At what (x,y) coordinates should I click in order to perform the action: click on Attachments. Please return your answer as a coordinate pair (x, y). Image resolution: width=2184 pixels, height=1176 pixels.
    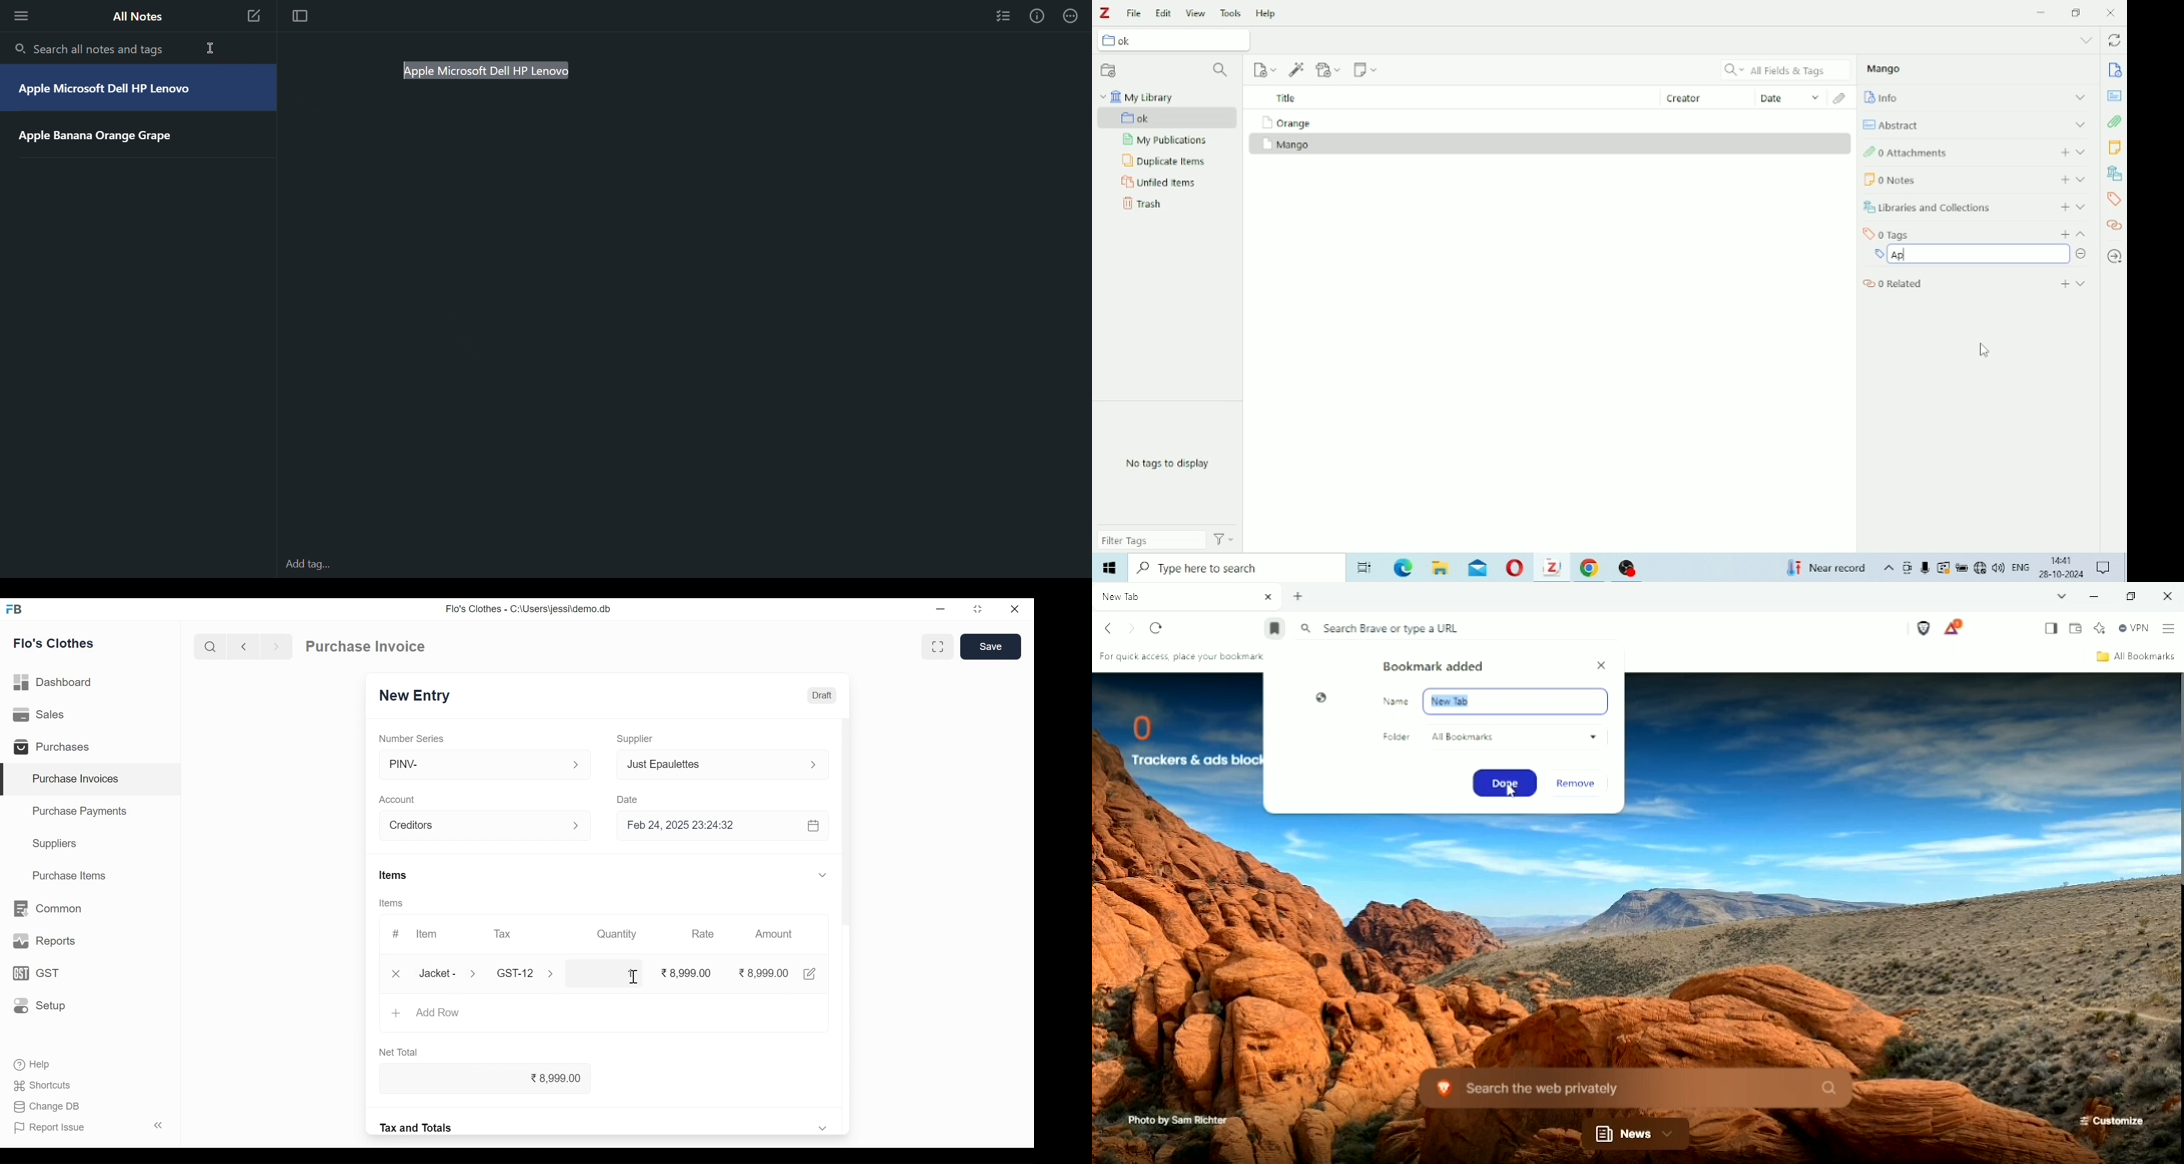
    Looking at the image, I should click on (1841, 99).